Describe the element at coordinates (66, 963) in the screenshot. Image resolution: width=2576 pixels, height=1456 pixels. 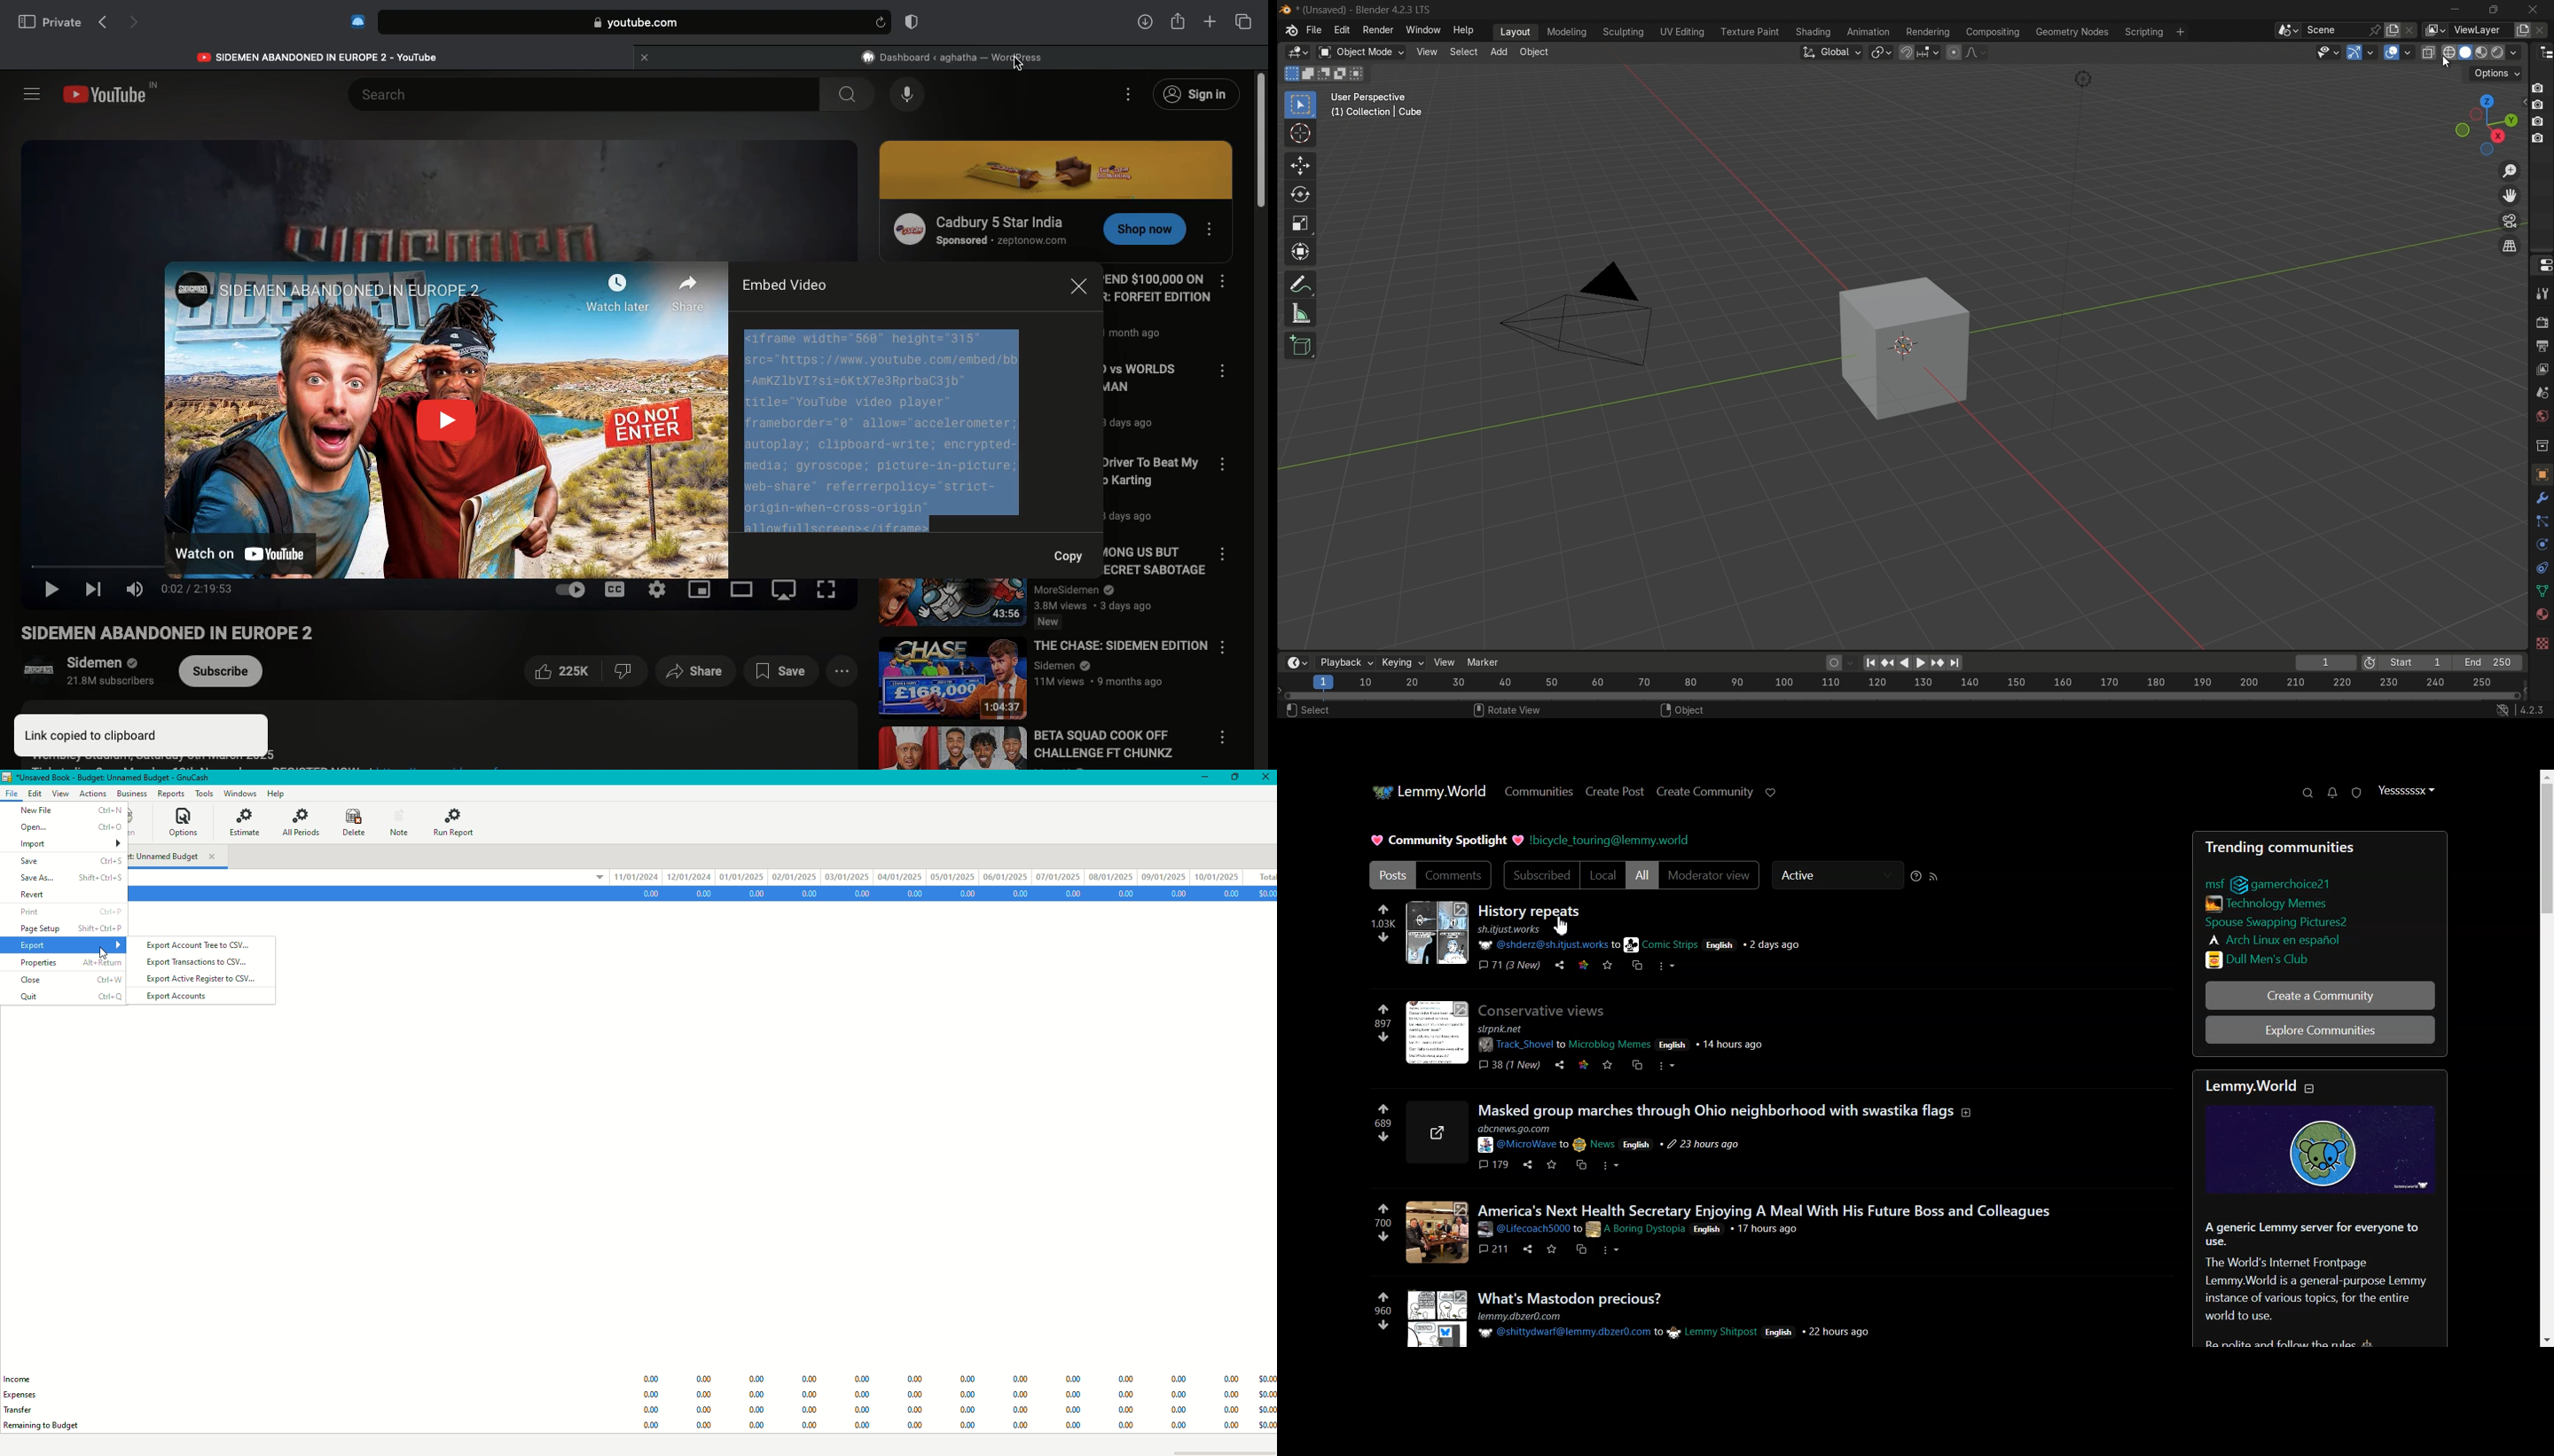
I see `Properties` at that location.